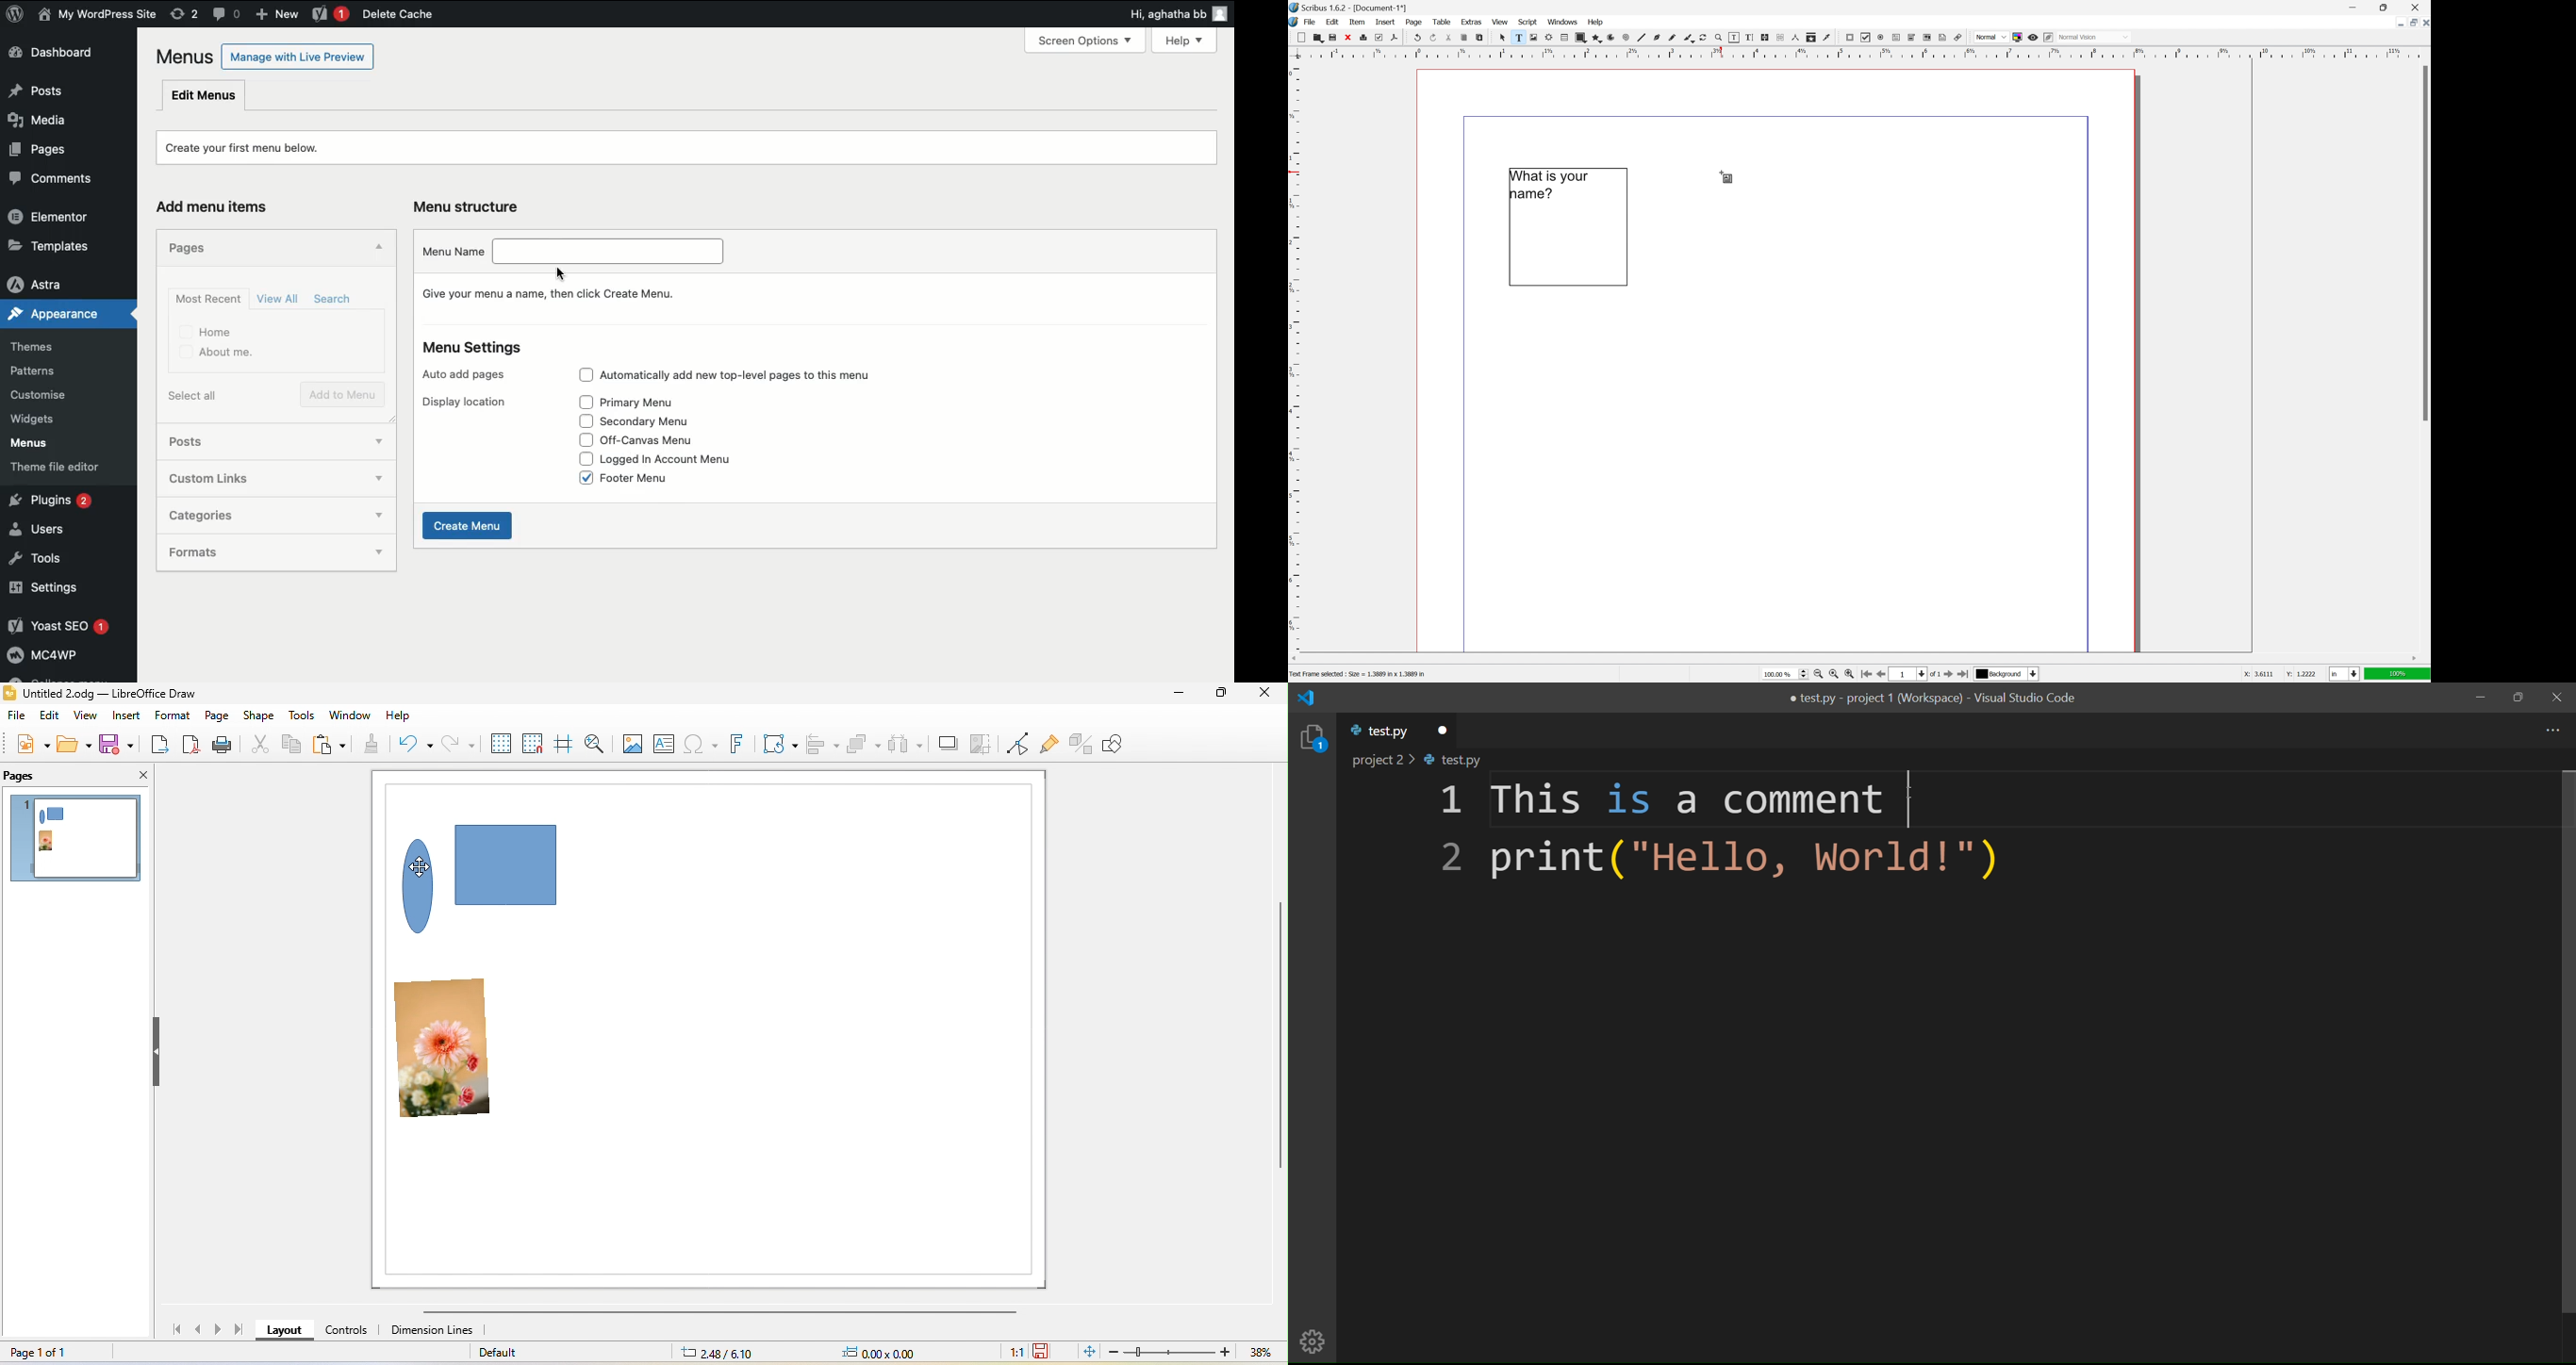 The height and width of the screenshot is (1372, 2576). I want to click on vertical scroll bar, so click(1280, 1035).